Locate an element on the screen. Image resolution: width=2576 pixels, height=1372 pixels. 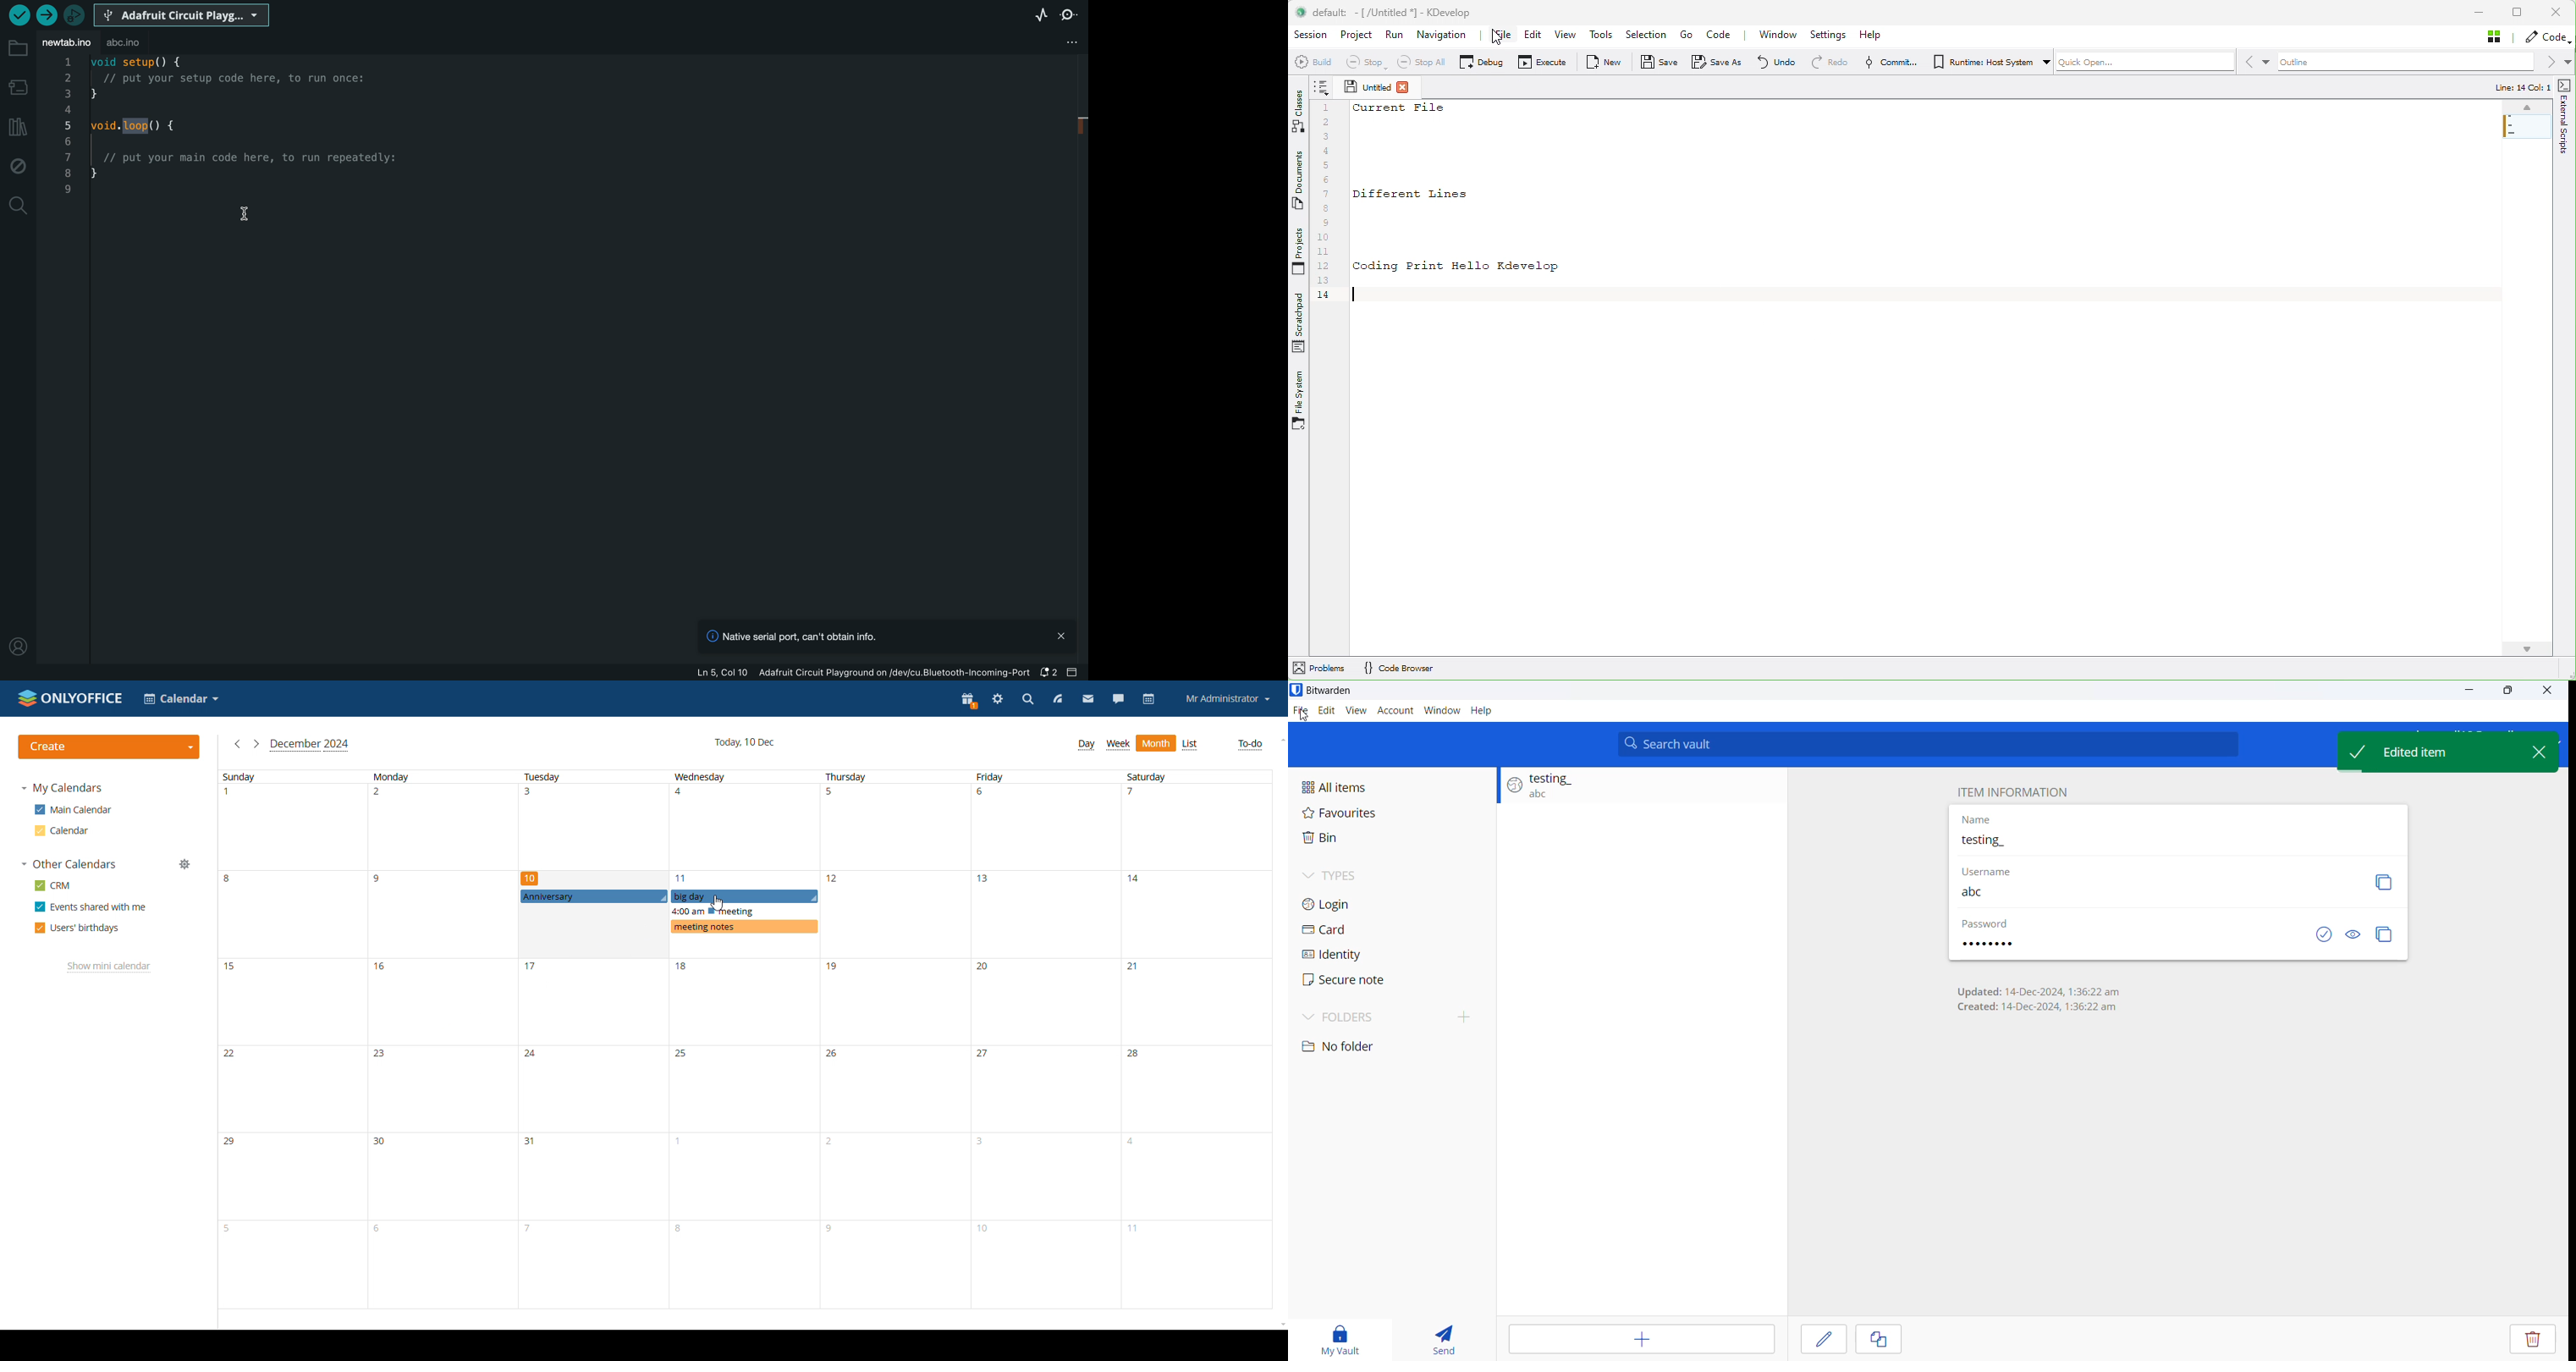
No folder is located at coordinates (1354, 1048).